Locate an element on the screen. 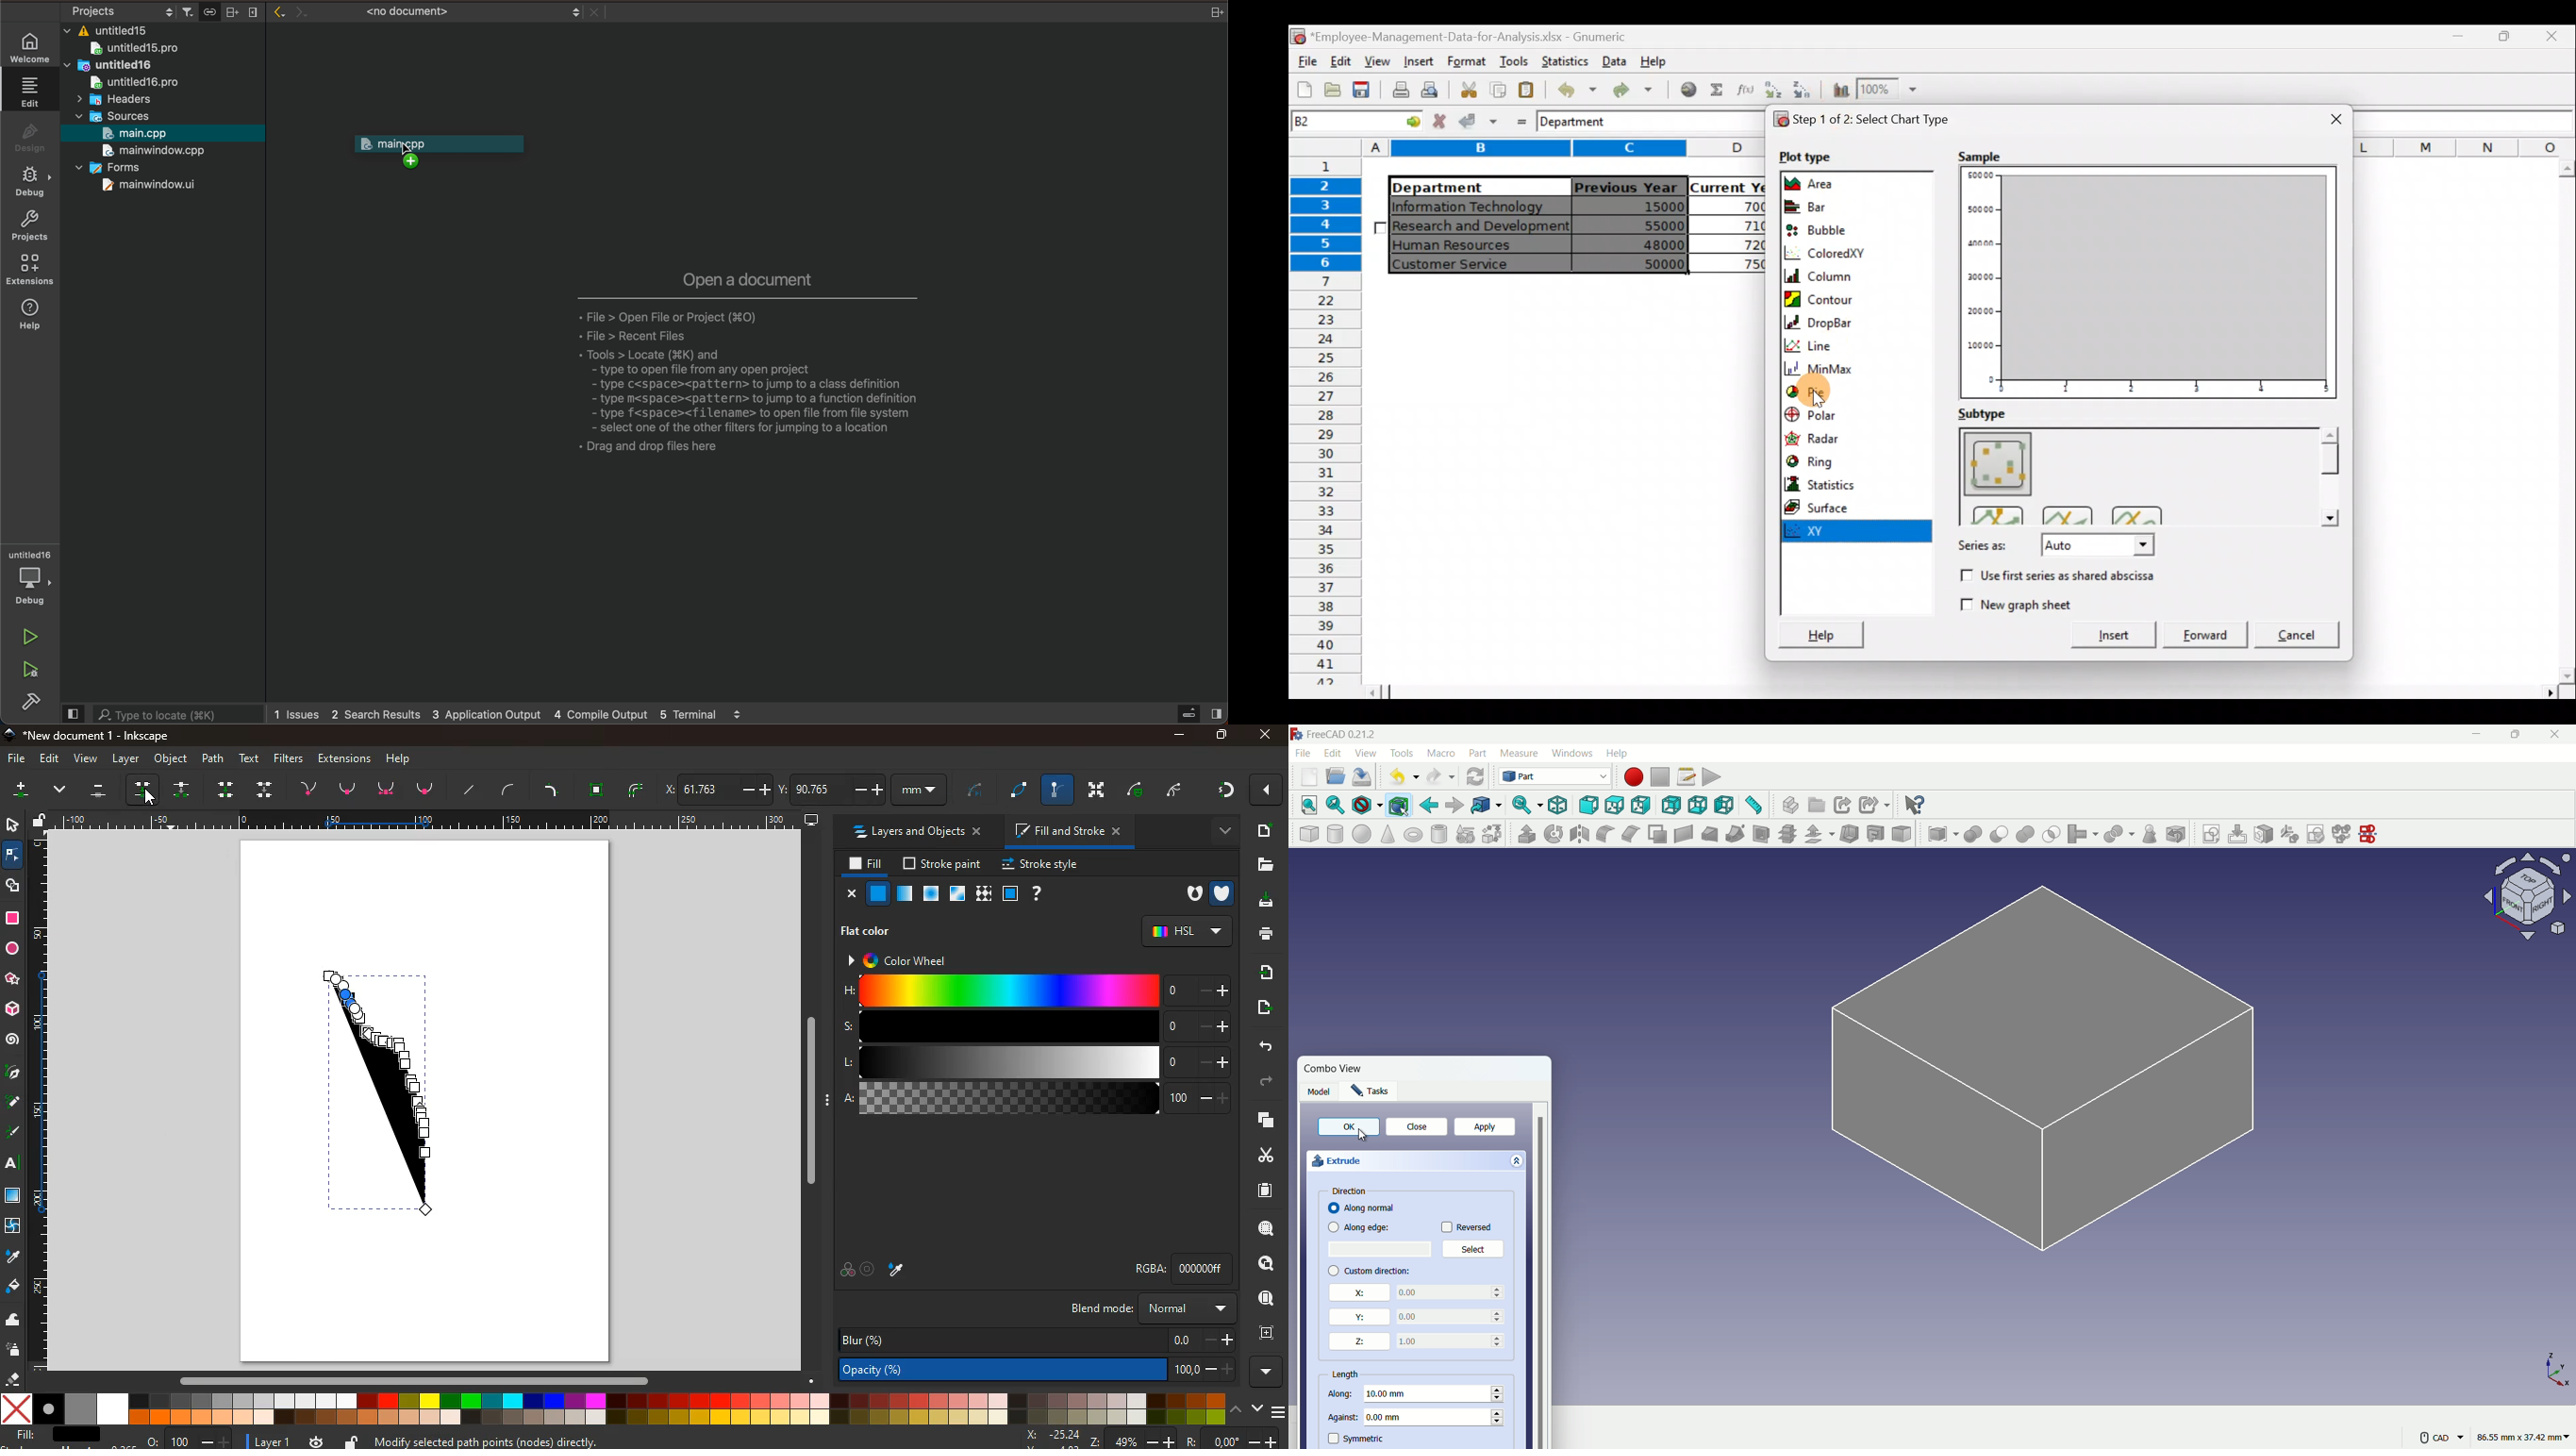 This screenshot has height=1456, width=2576. split object is located at coordinates (2120, 833).